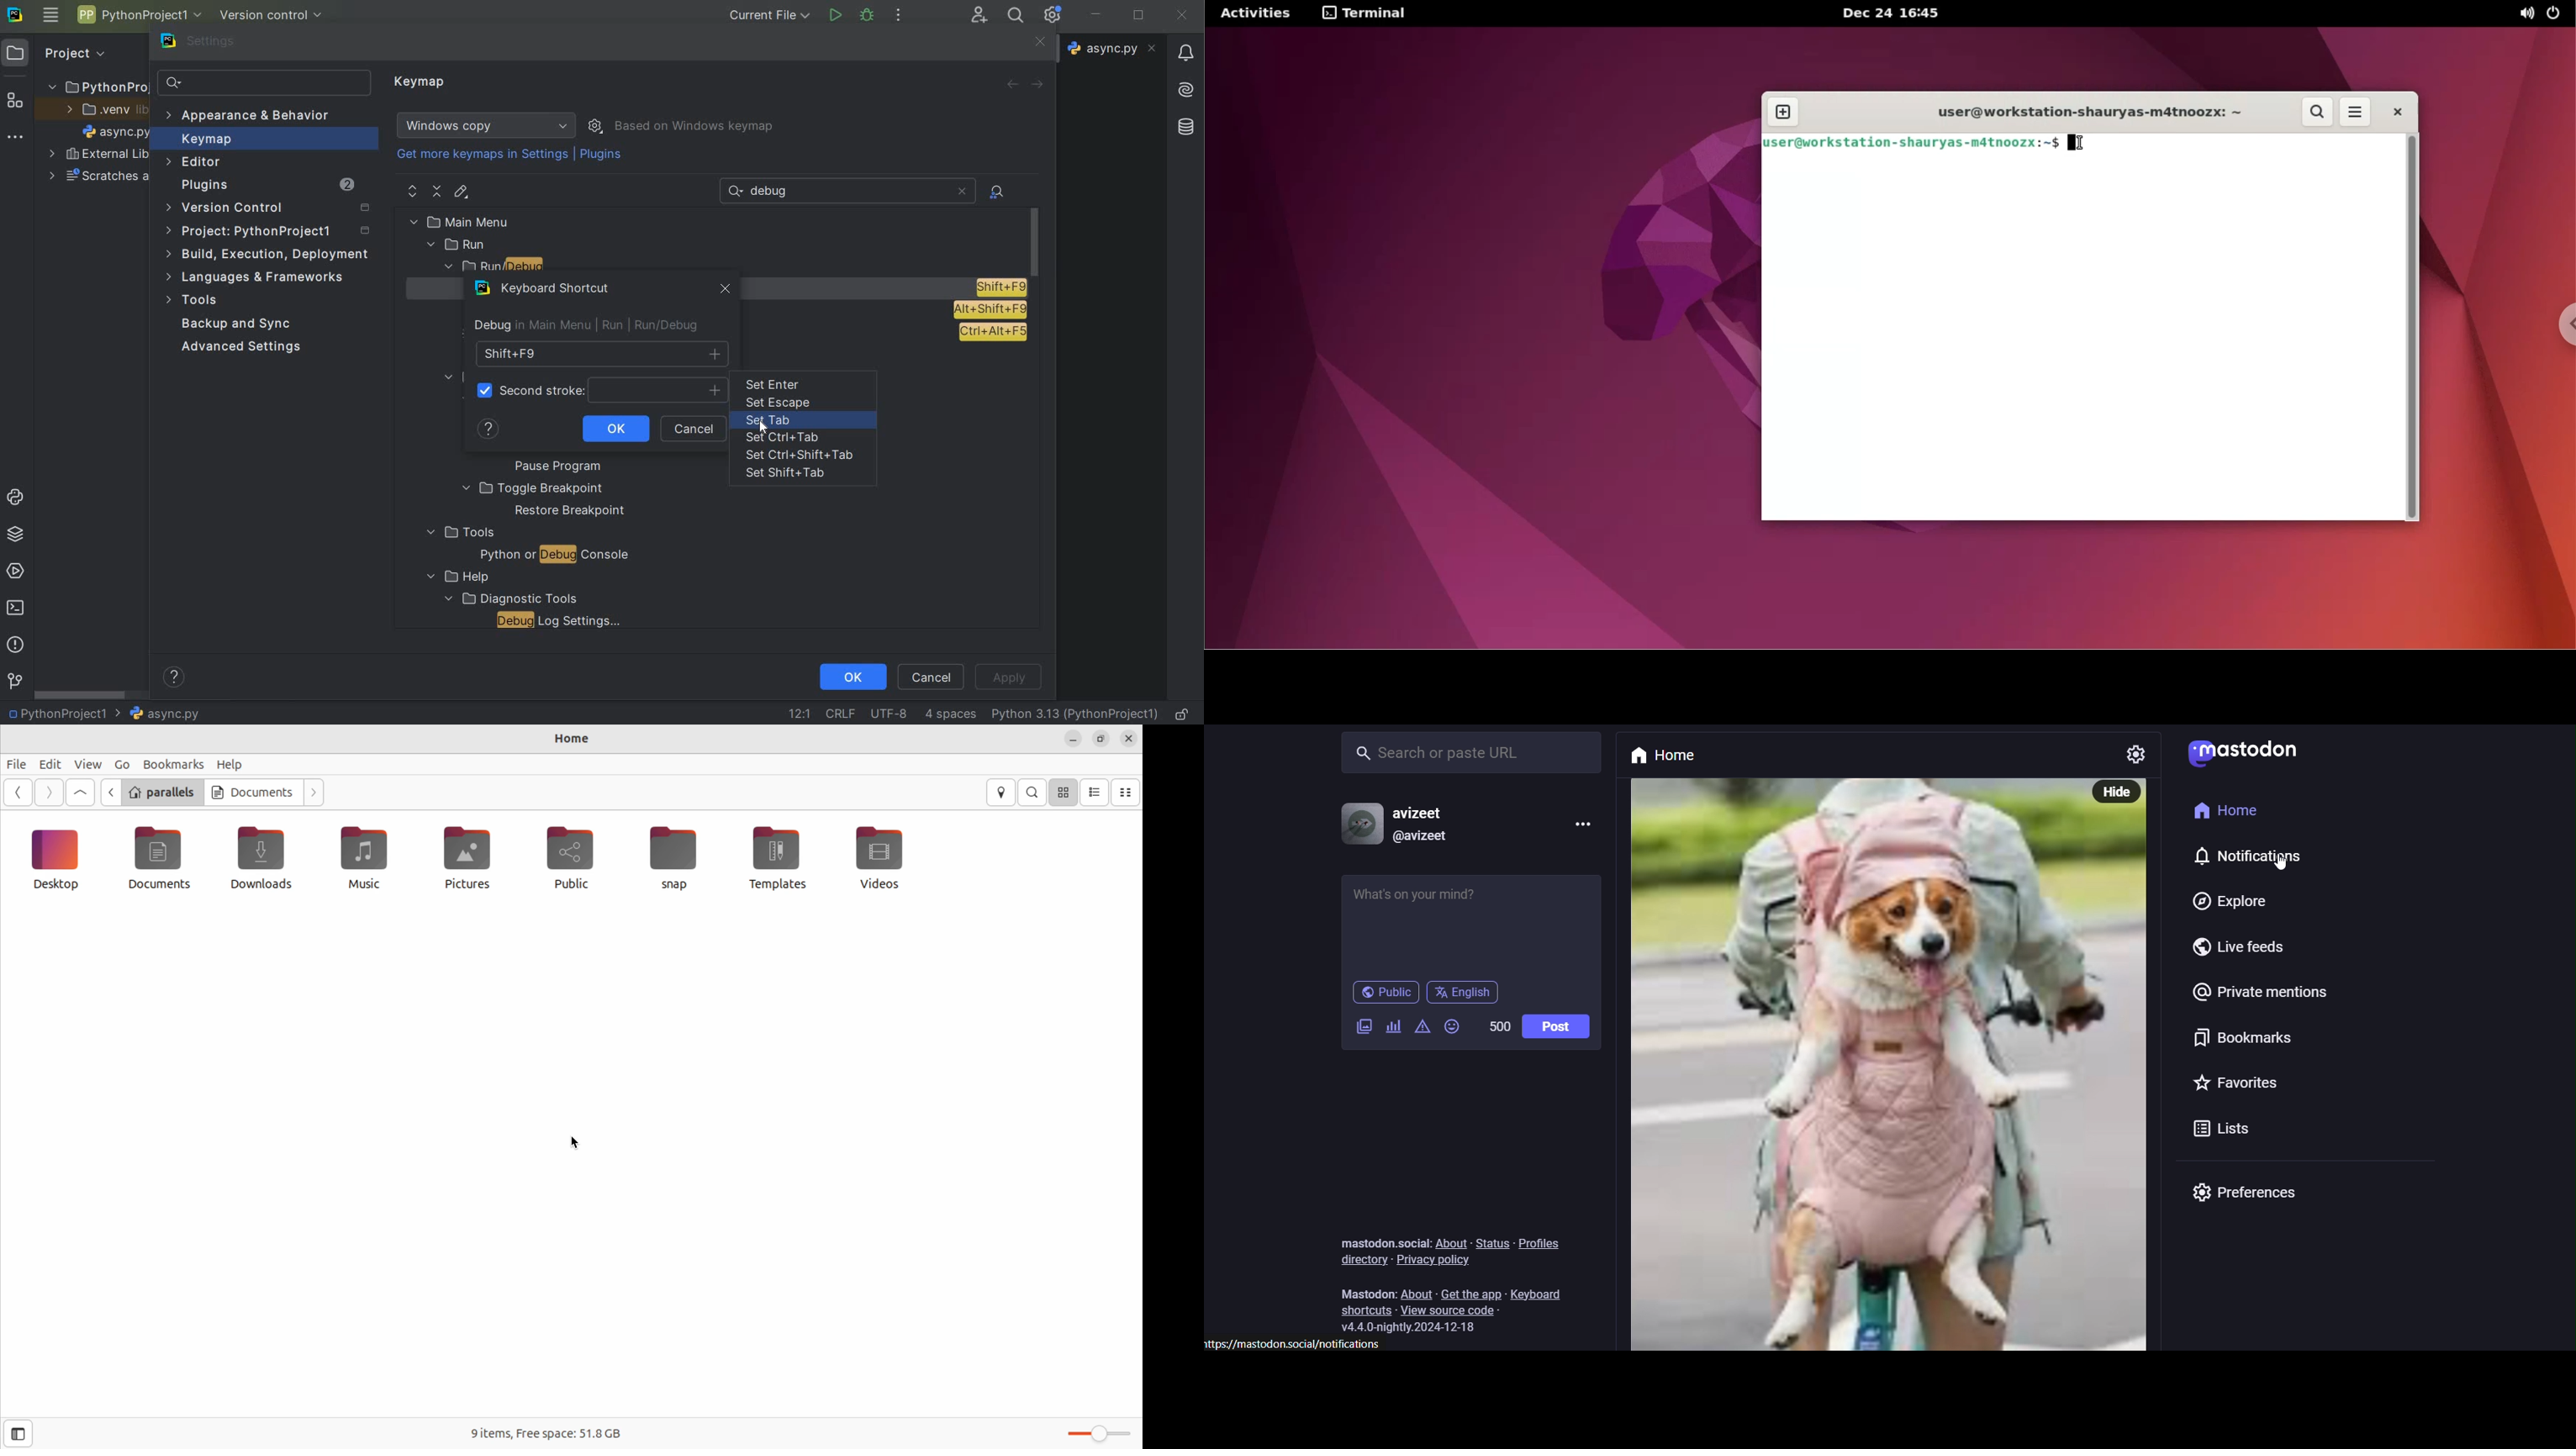  What do you see at coordinates (2250, 855) in the screenshot?
I see `notifications` at bounding box center [2250, 855].